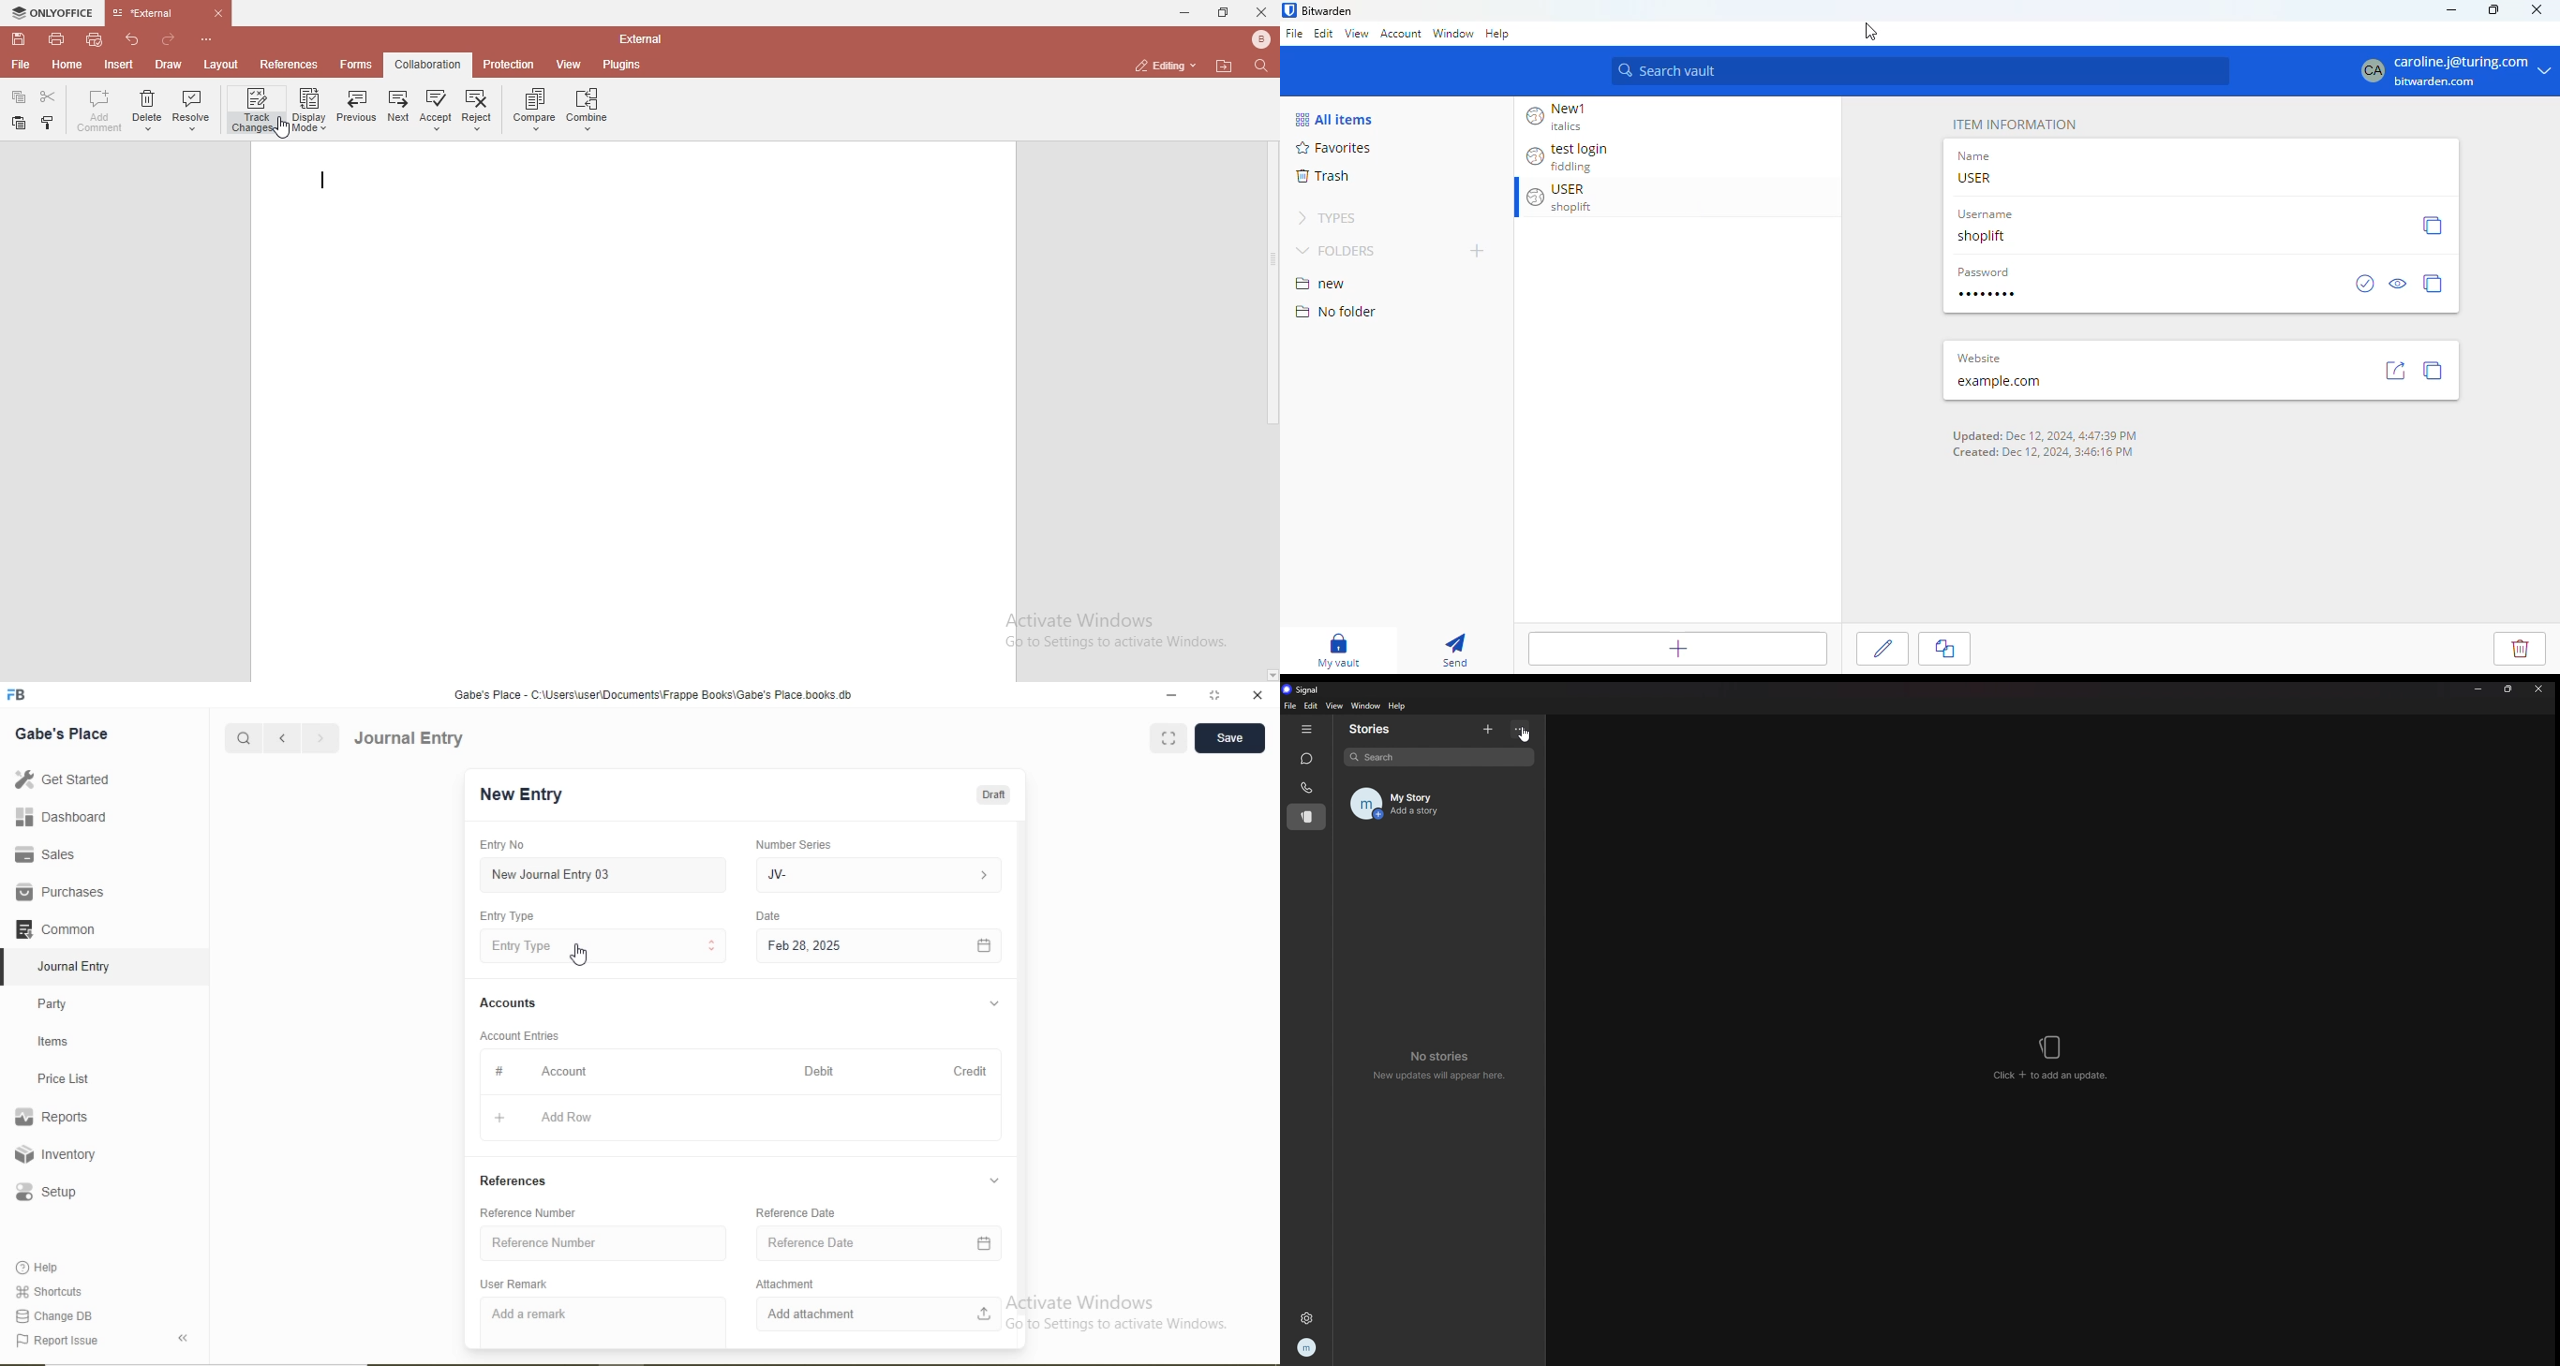  What do you see at coordinates (552, 875) in the screenshot?
I see `New Journal Entry 03` at bounding box center [552, 875].